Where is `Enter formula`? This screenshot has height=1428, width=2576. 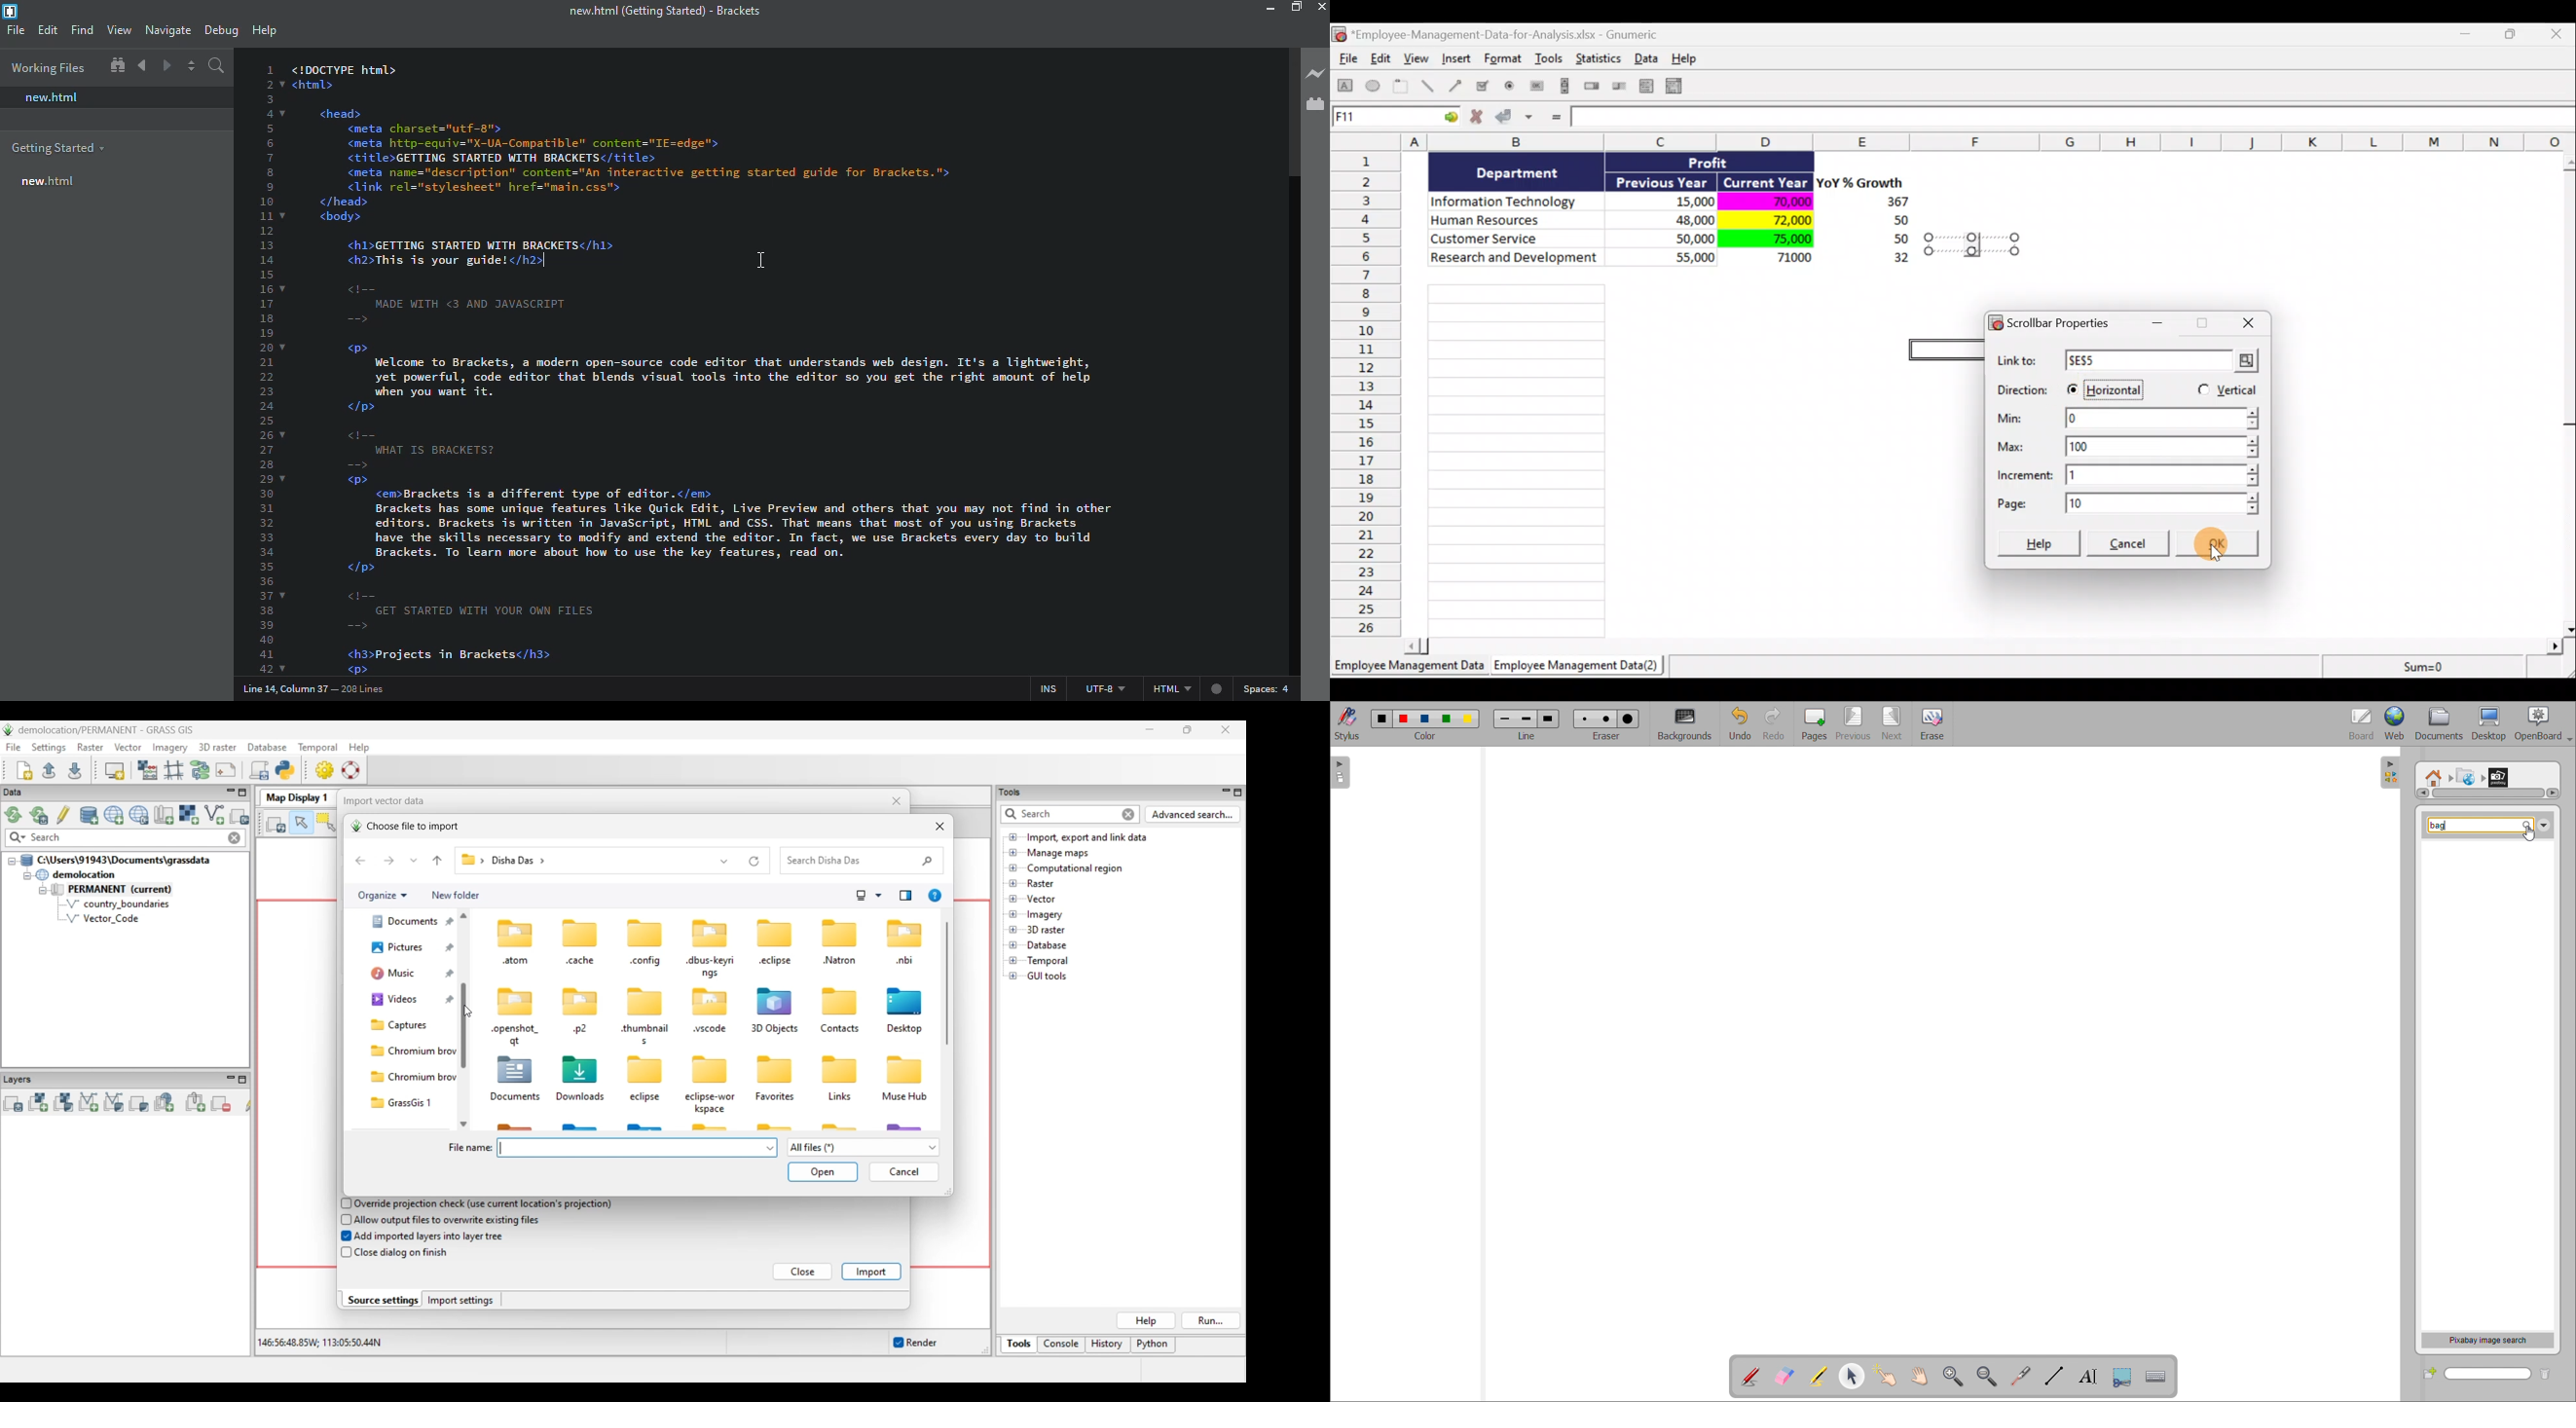
Enter formula is located at coordinates (1554, 118).